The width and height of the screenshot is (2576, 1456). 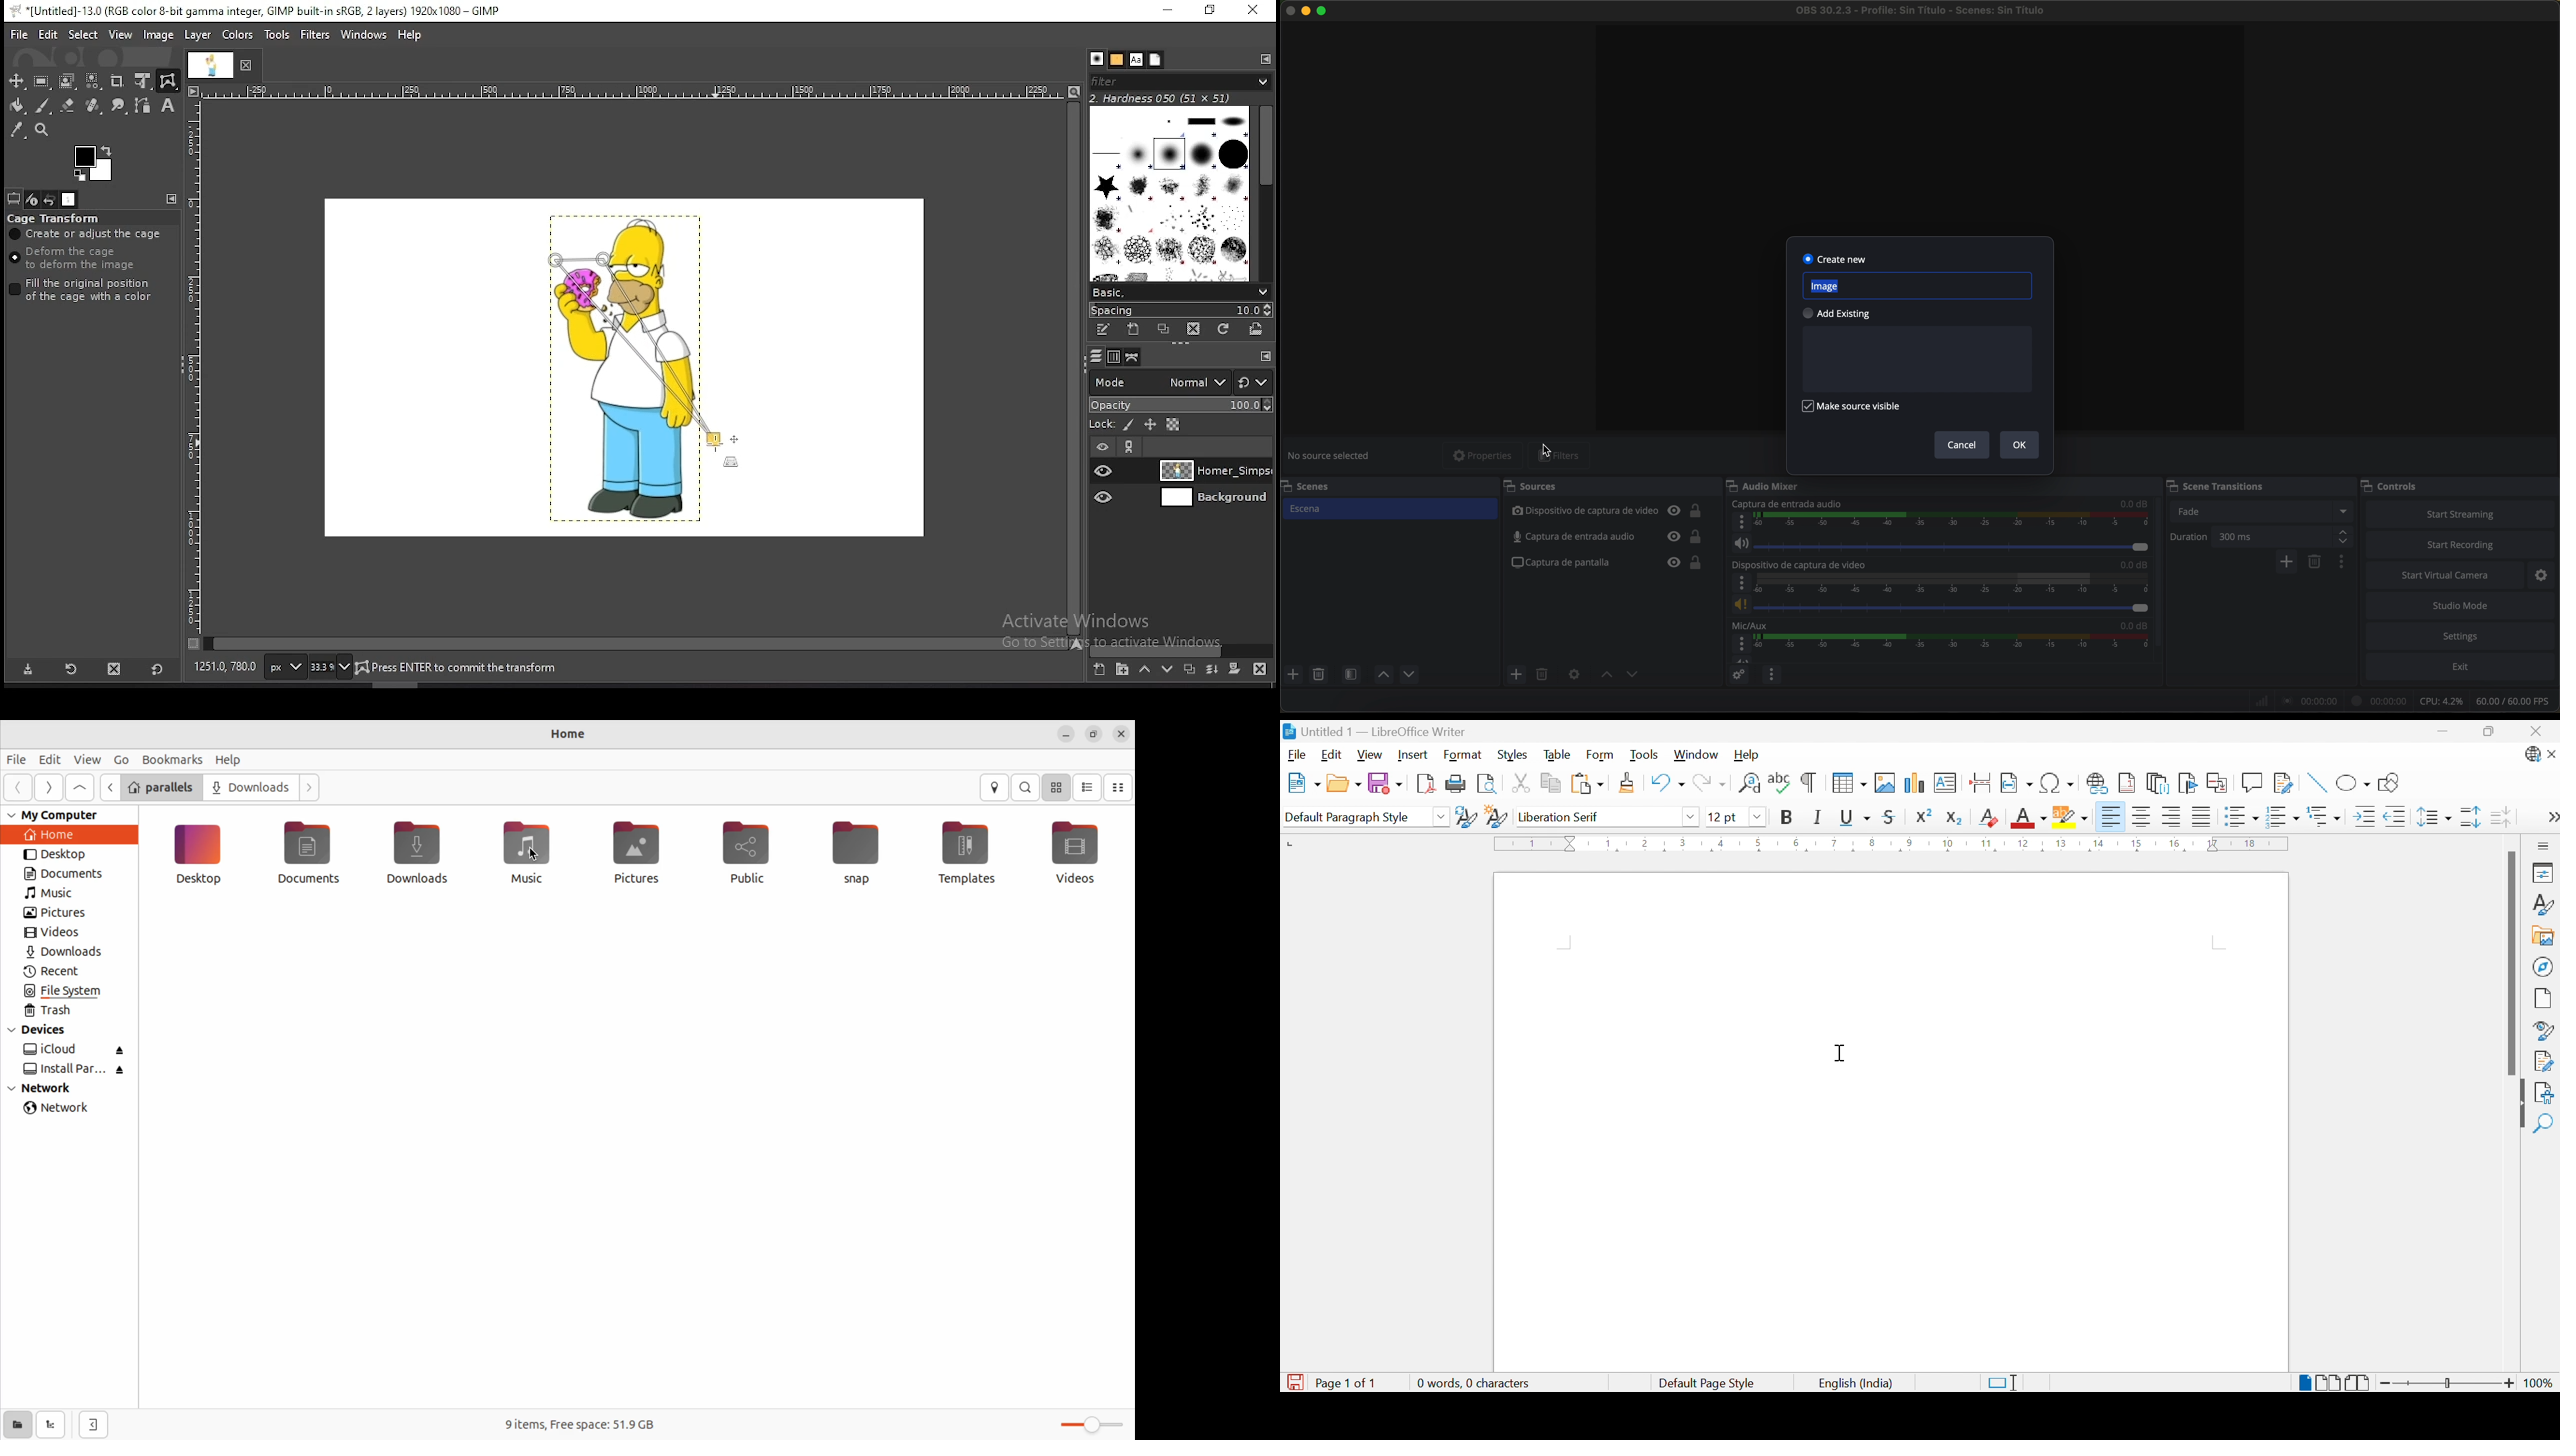 What do you see at coordinates (1723, 817) in the screenshot?
I see `12 pt` at bounding box center [1723, 817].